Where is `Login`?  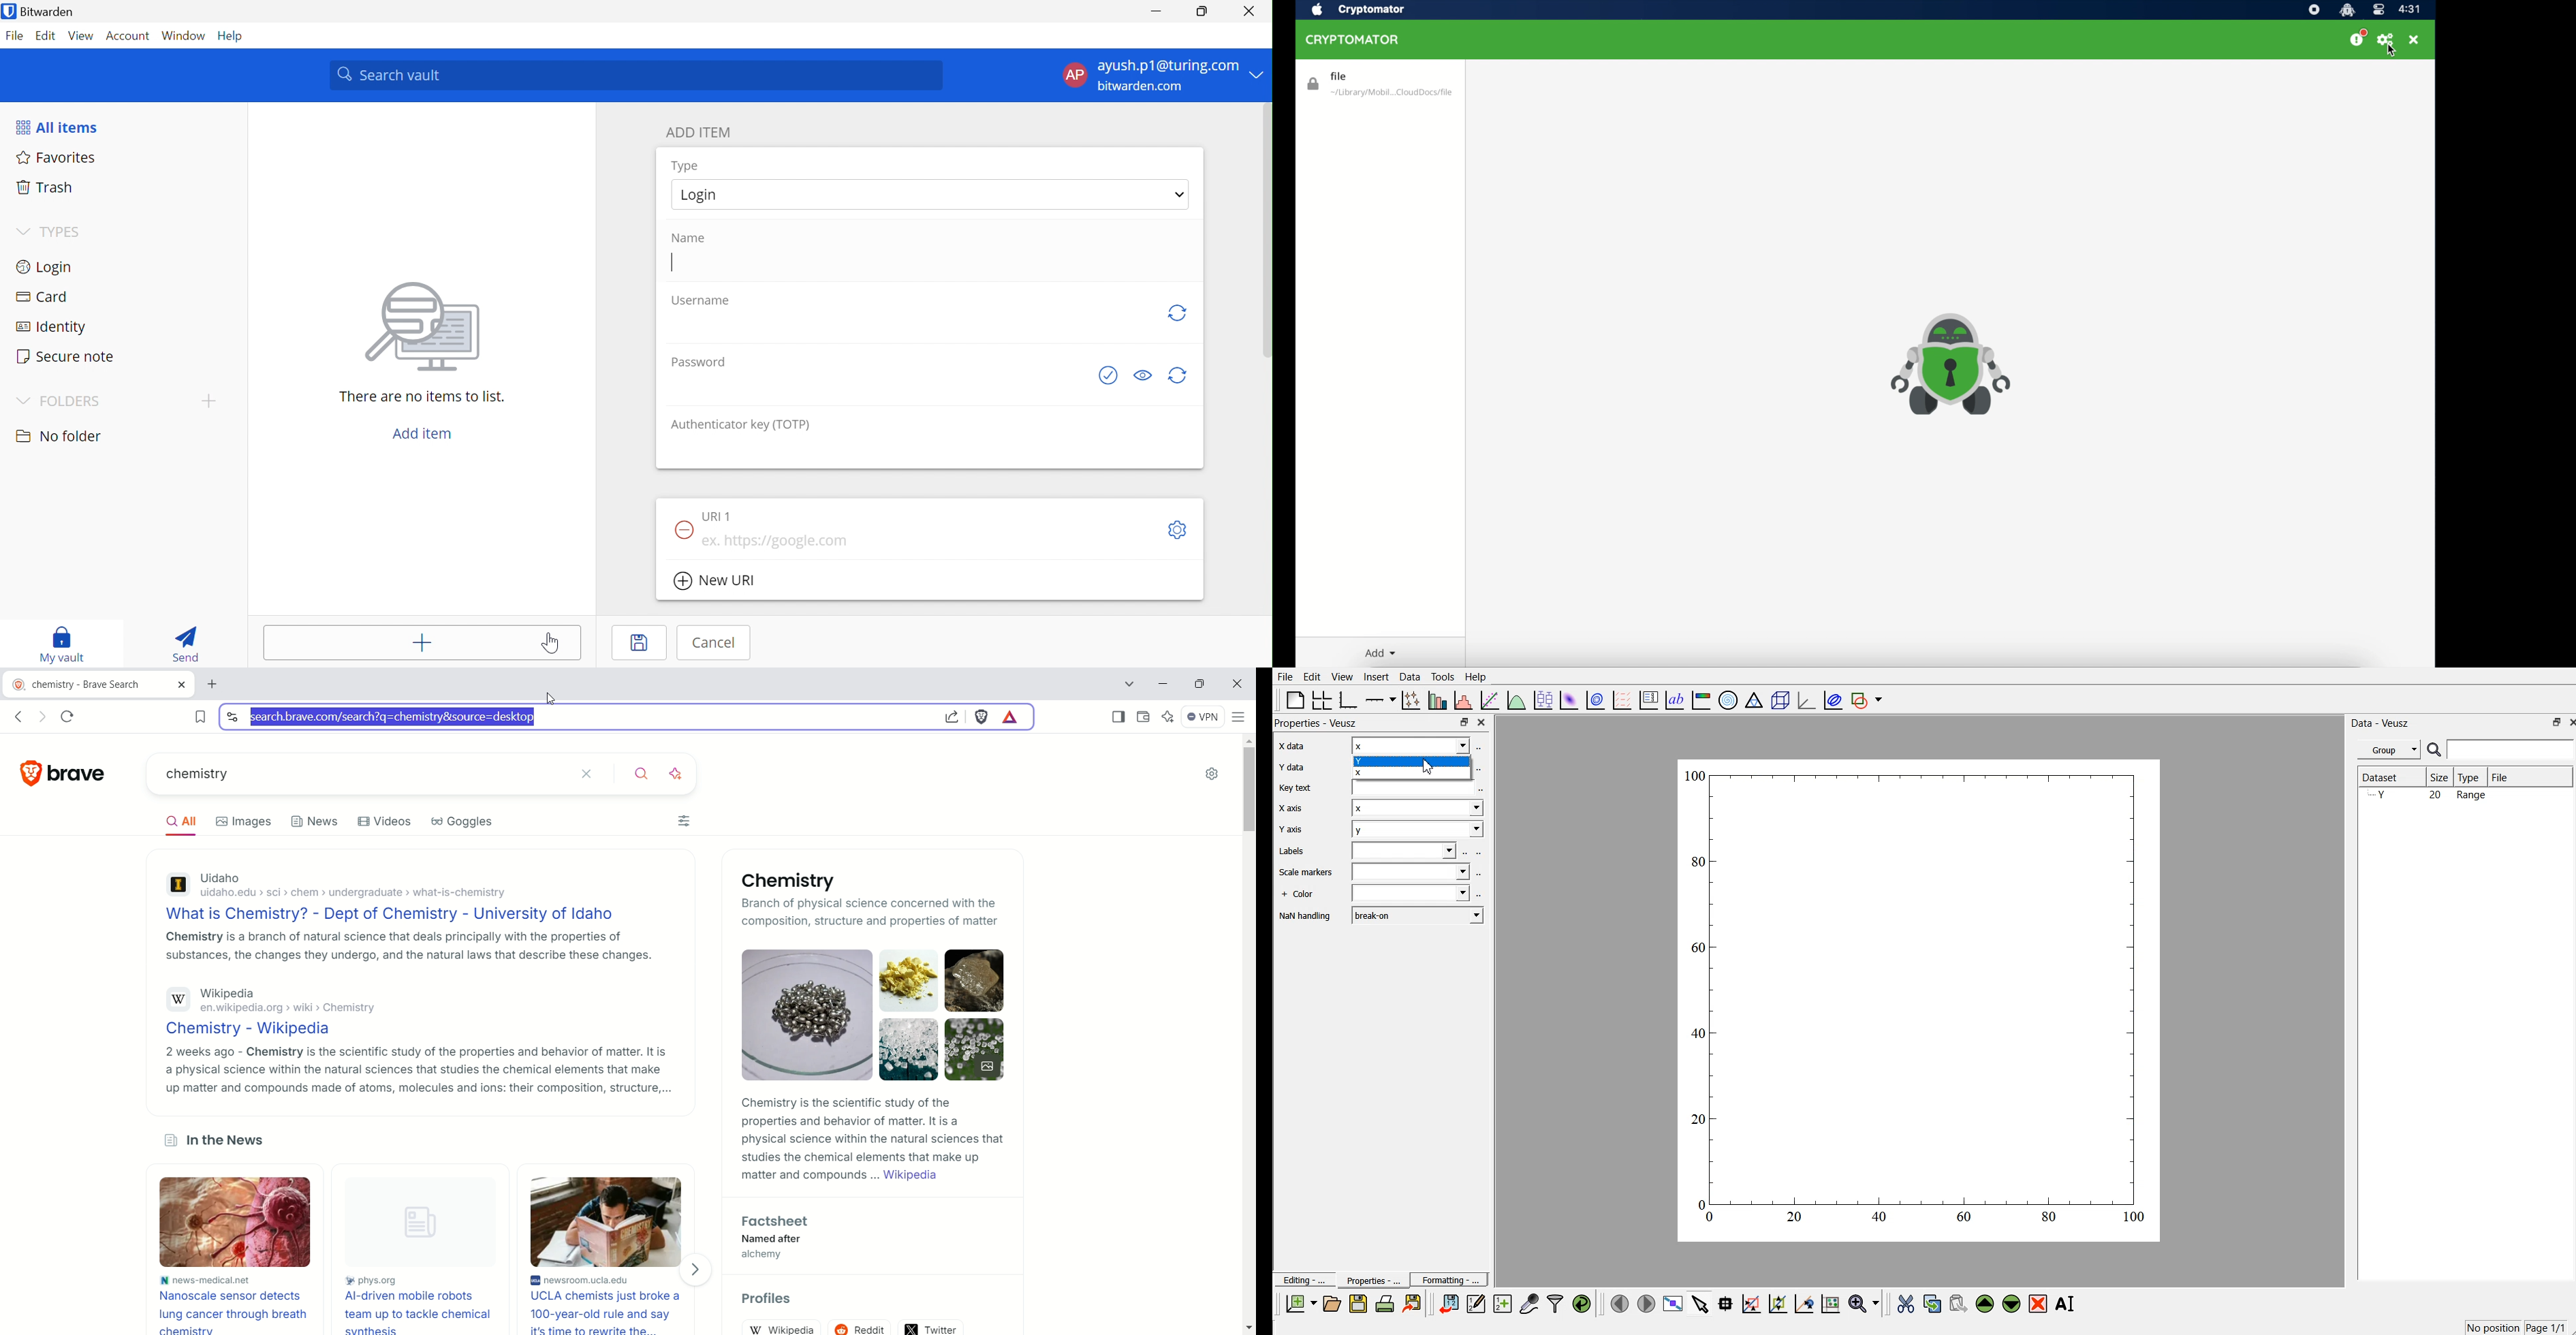
Login is located at coordinates (703, 197).